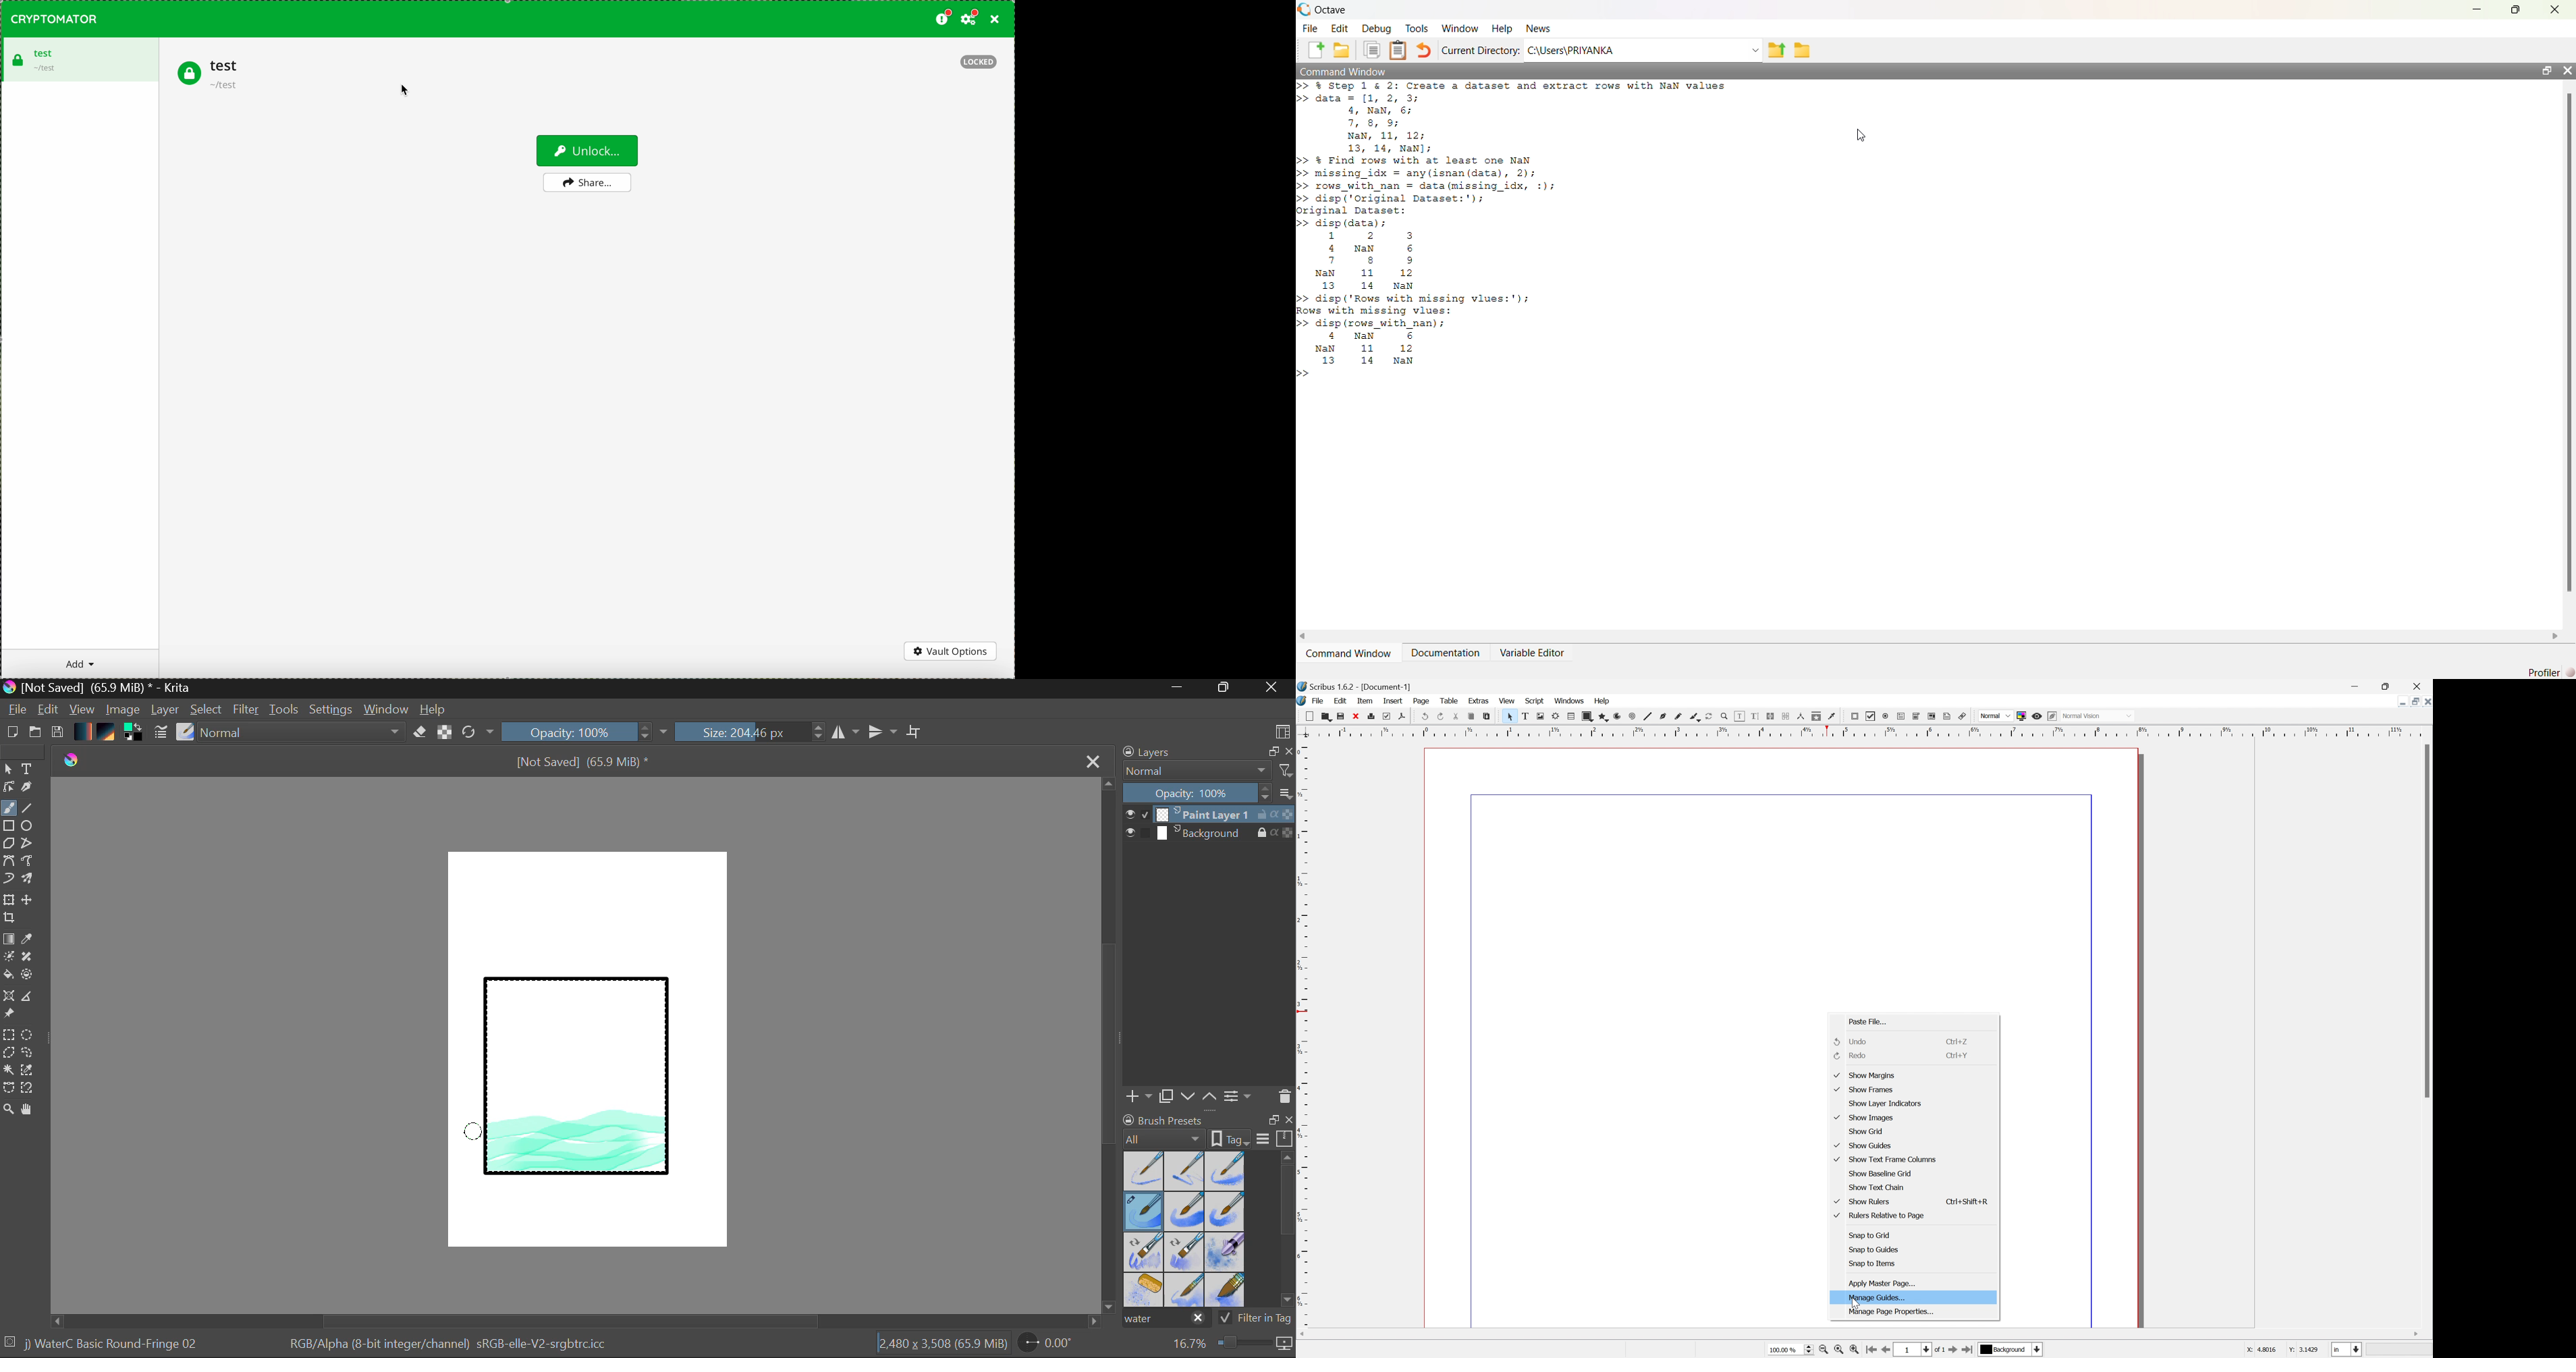  What do you see at coordinates (1364, 701) in the screenshot?
I see `item` at bounding box center [1364, 701].